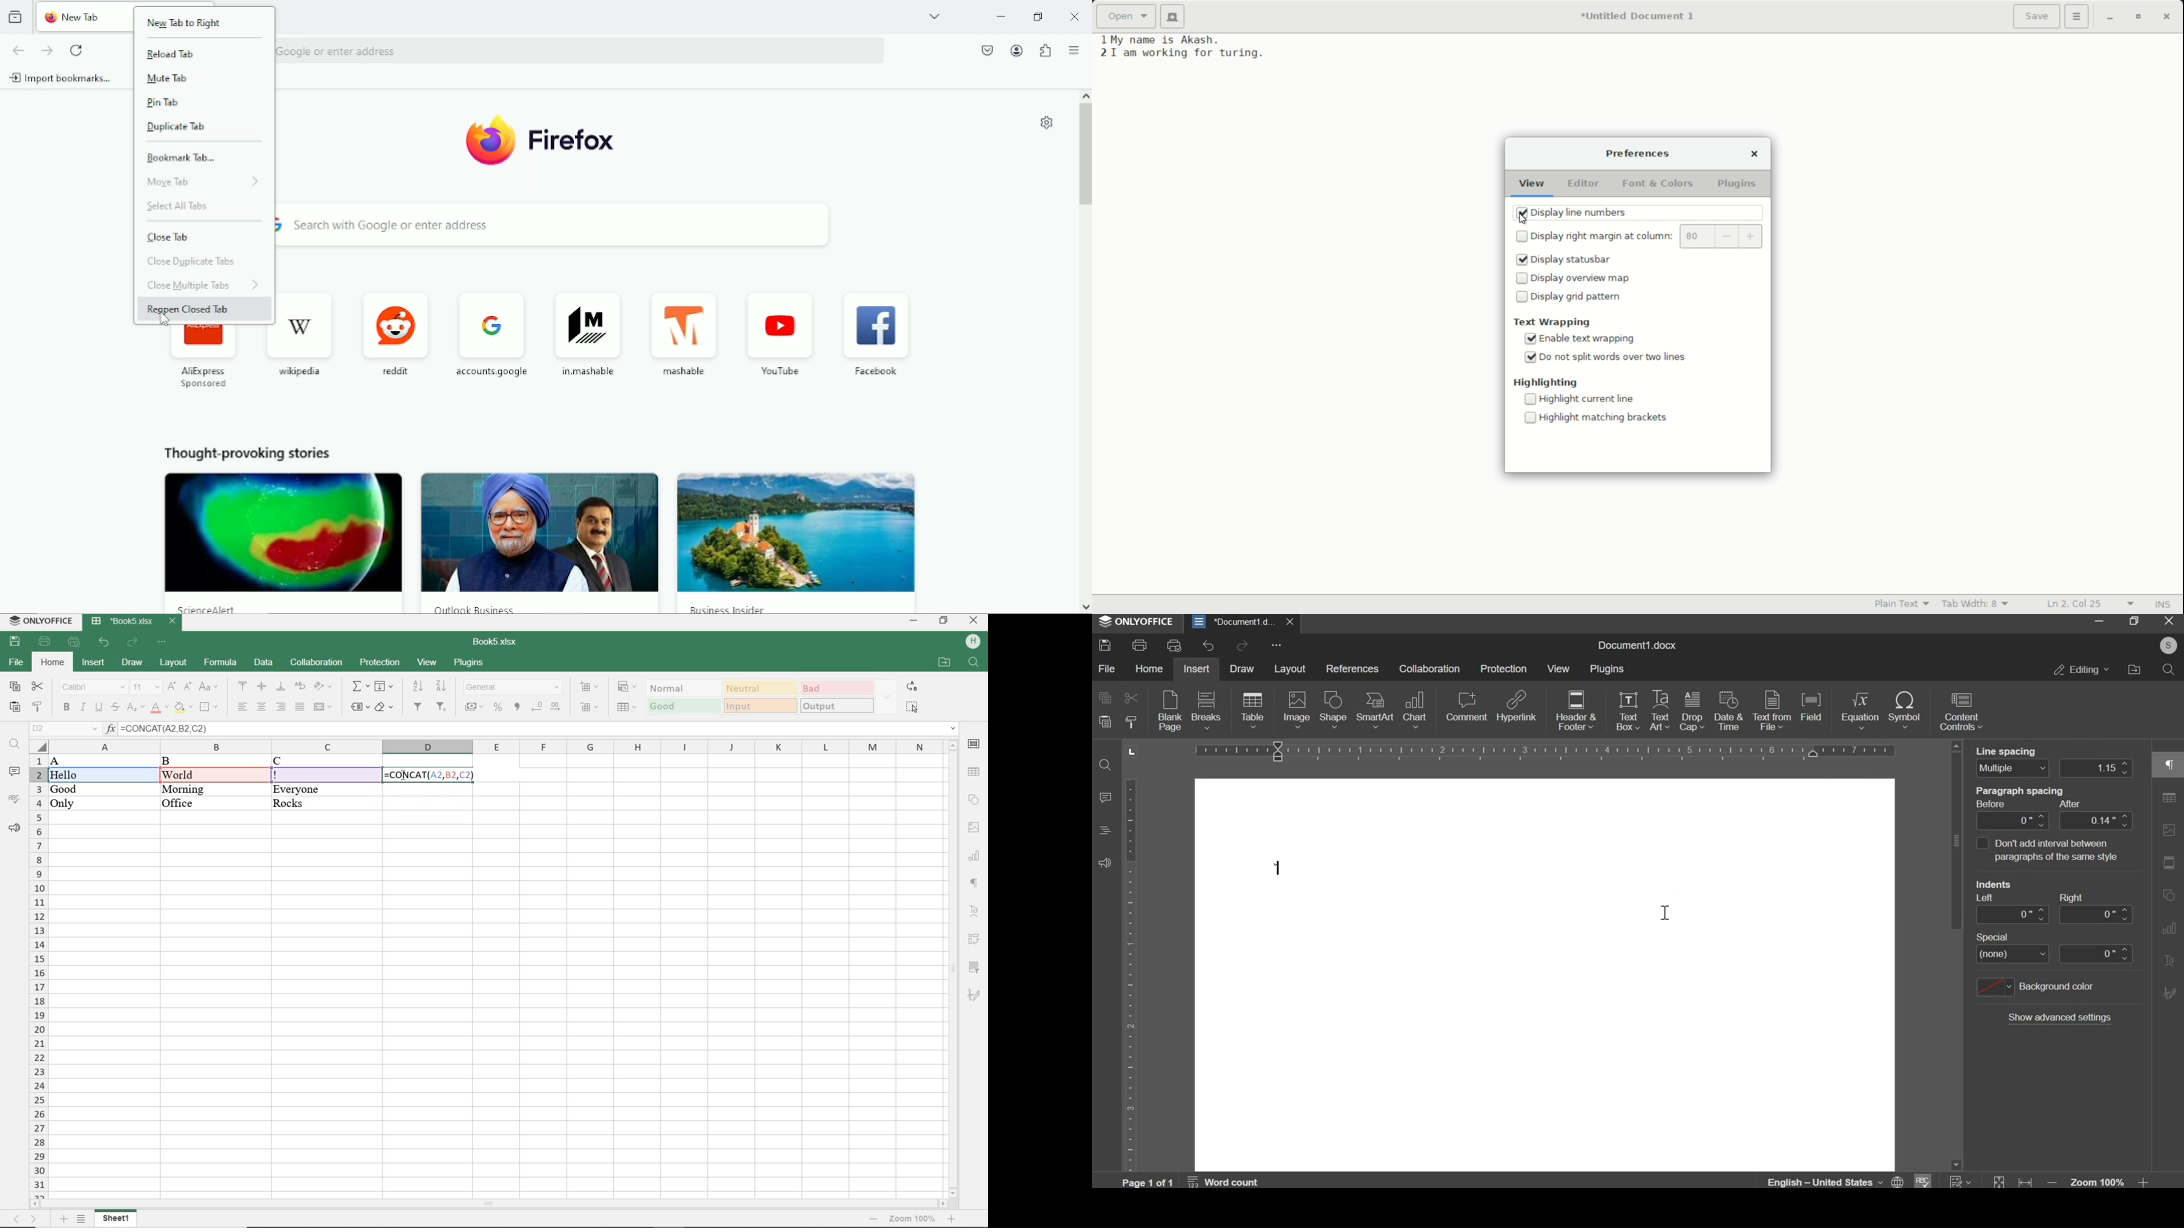  What do you see at coordinates (760, 688) in the screenshot?
I see `NEUTRAL` at bounding box center [760, 688].